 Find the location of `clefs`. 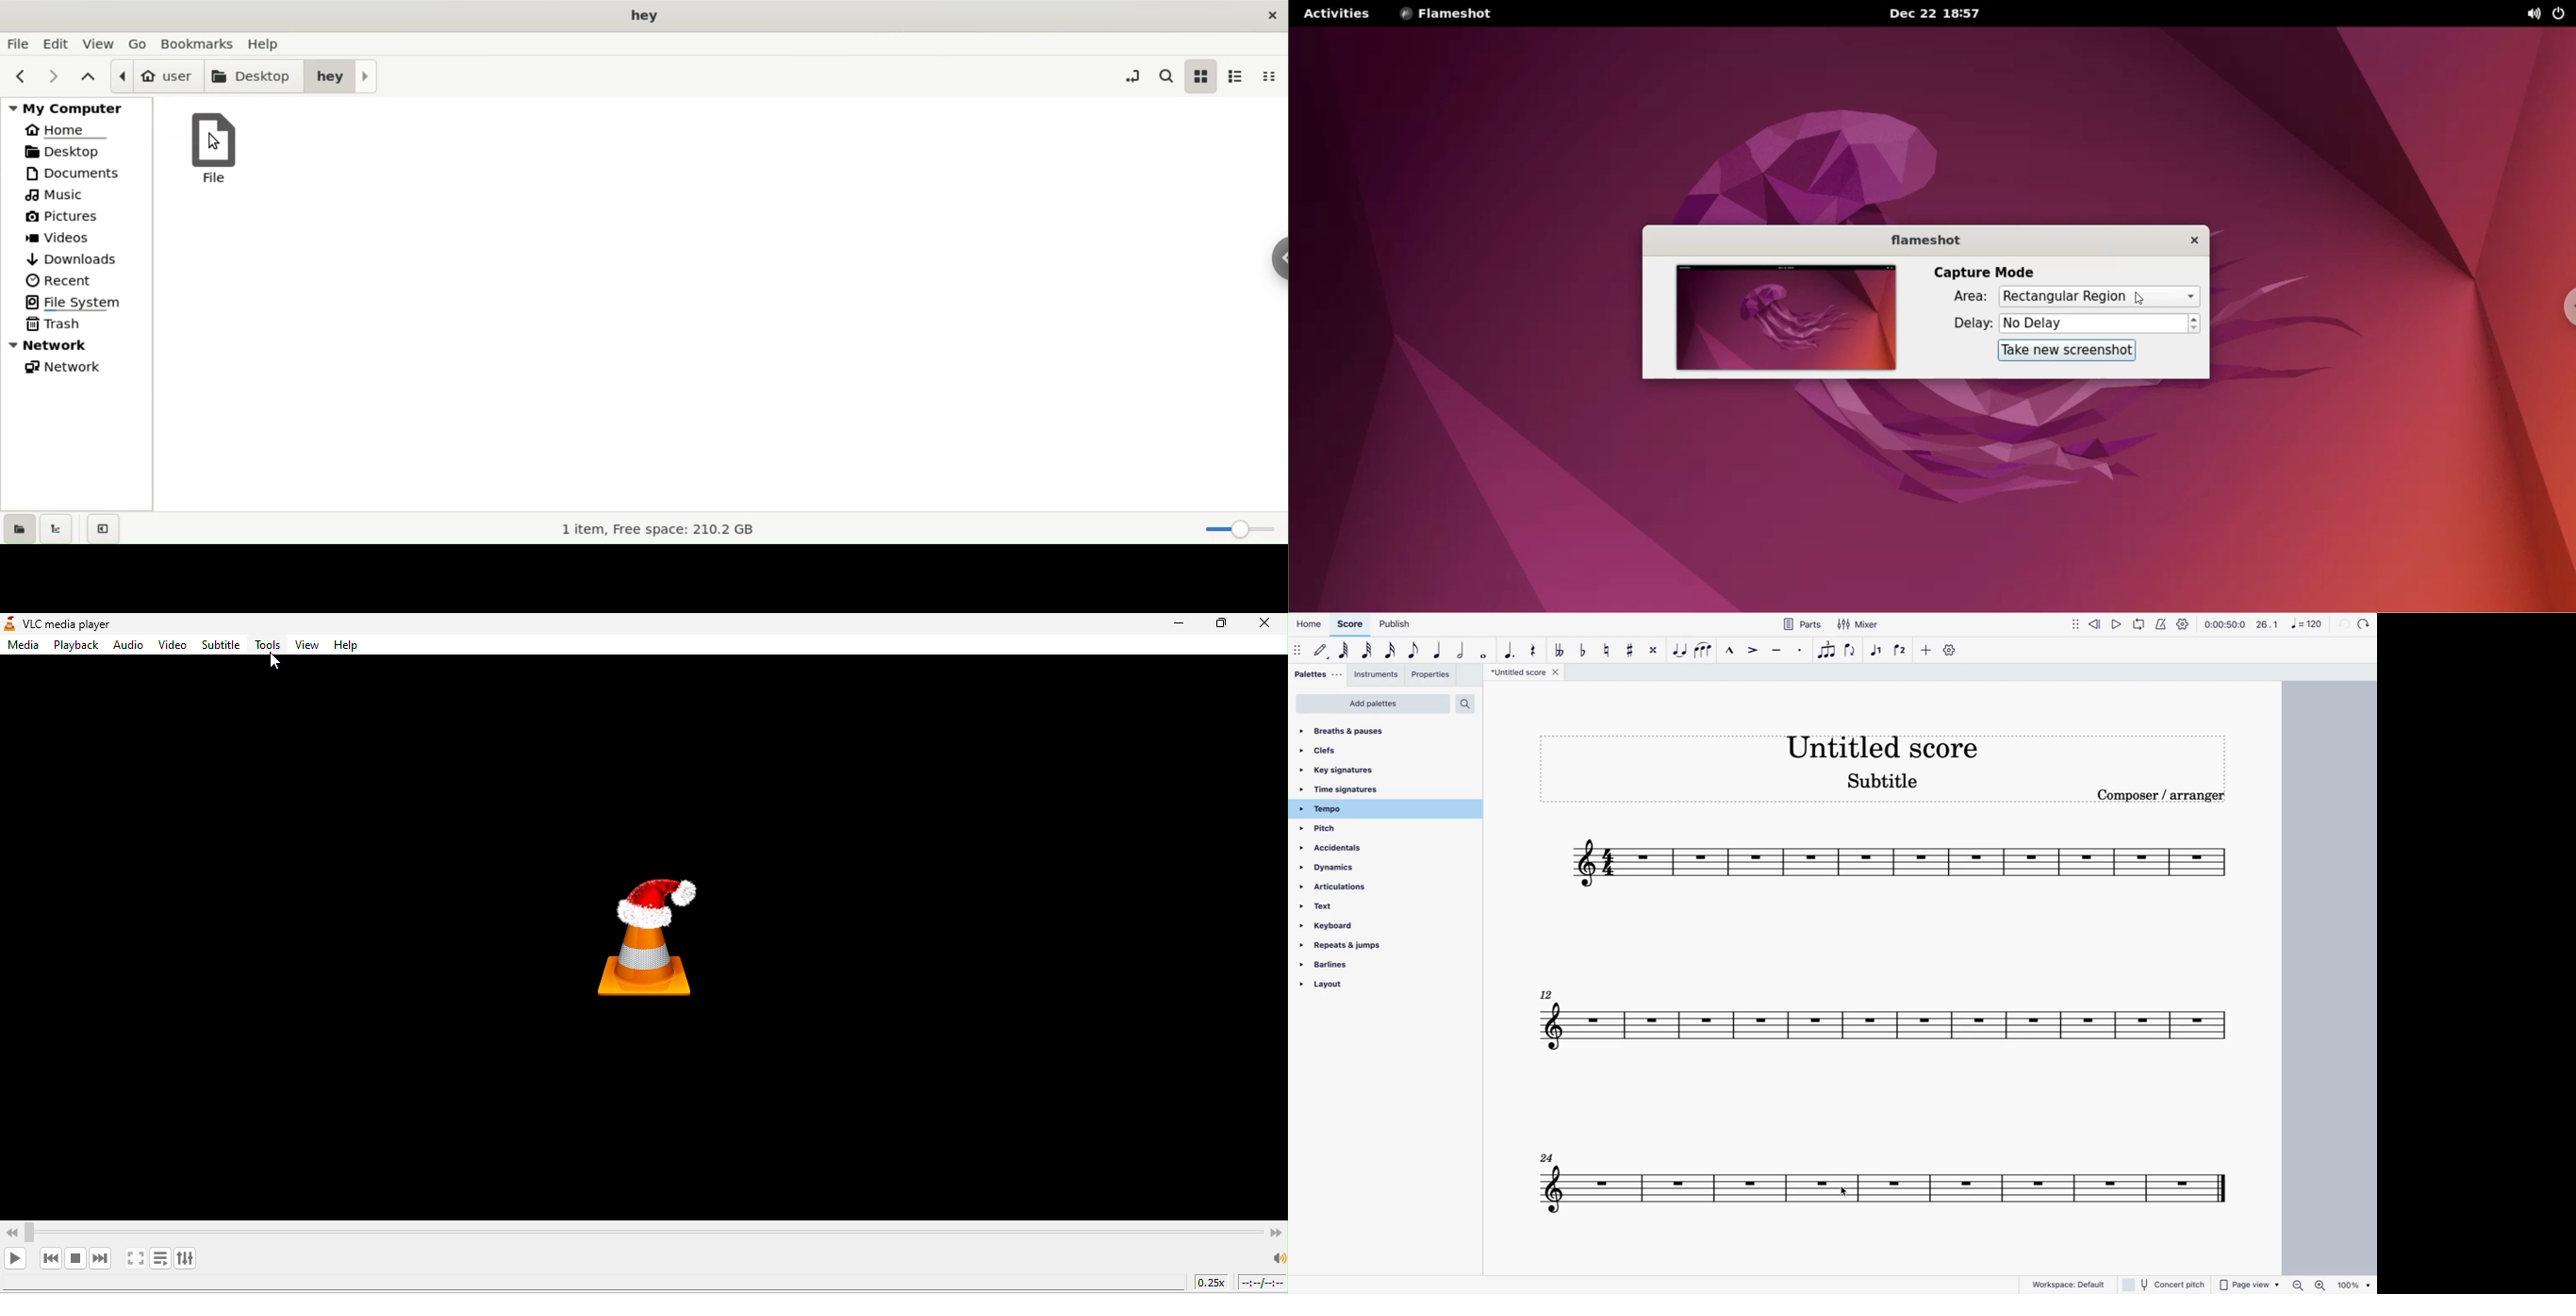

clefs is located at coordinates (1339, 754).